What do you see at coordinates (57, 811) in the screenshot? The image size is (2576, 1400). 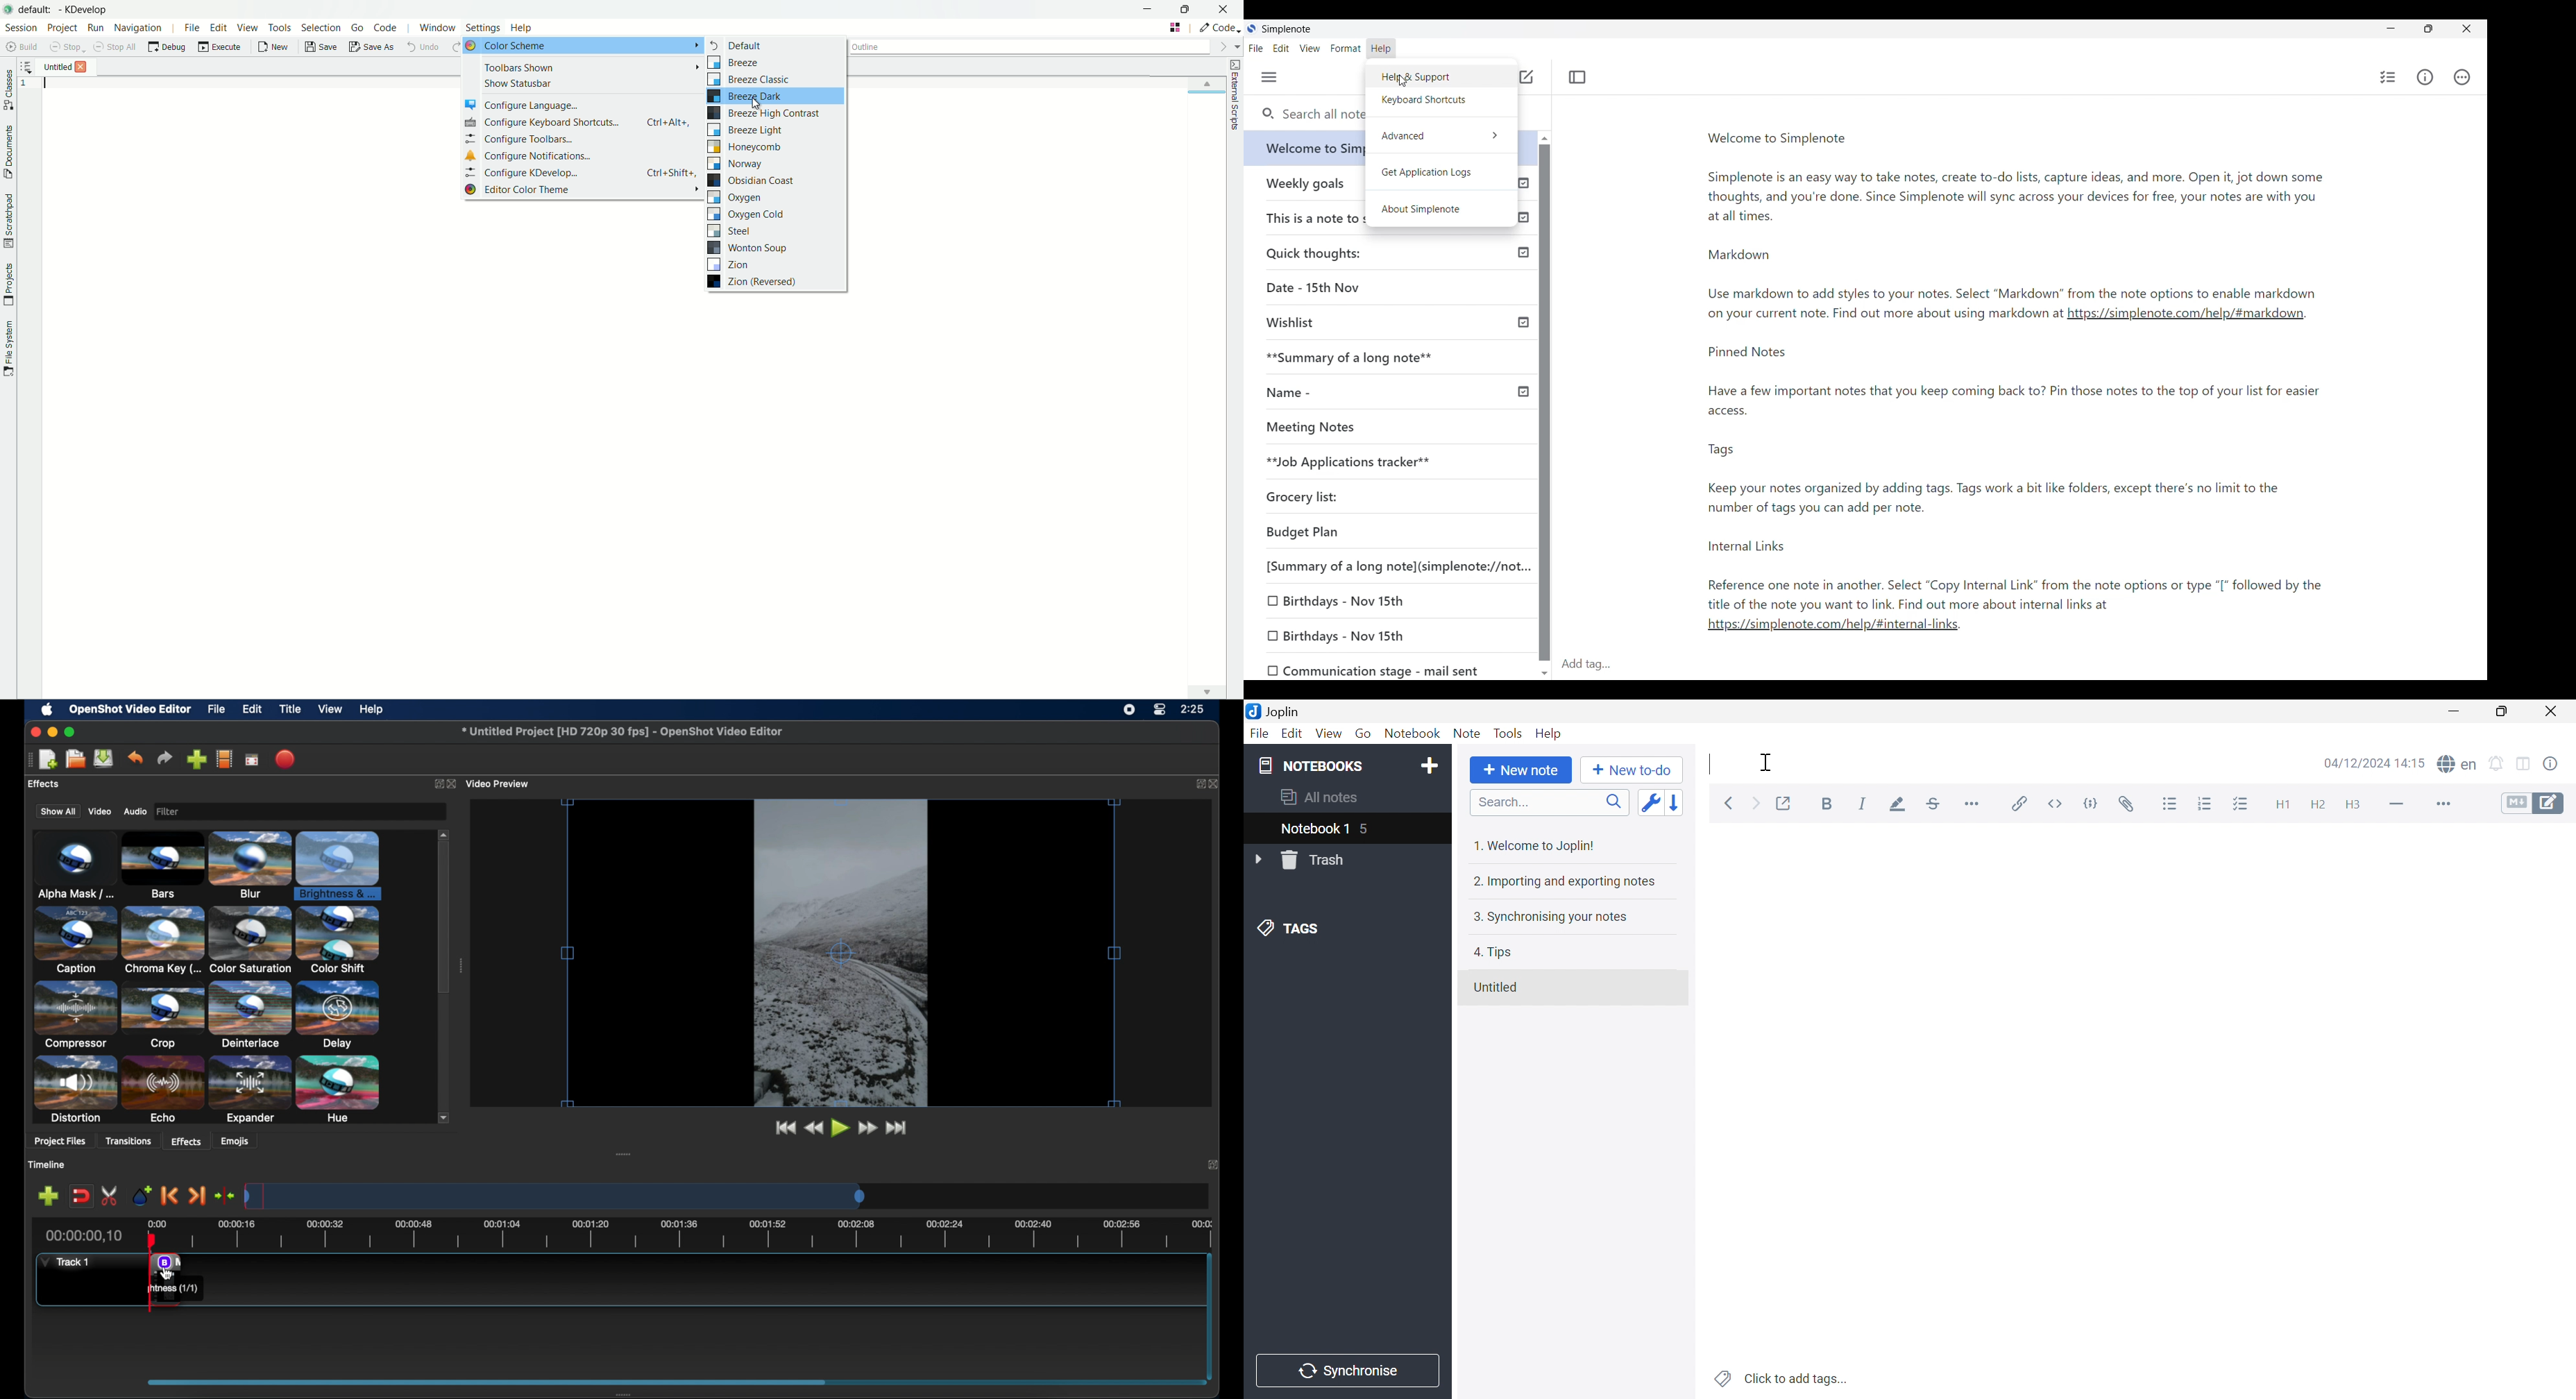 I see `show all` at bounding box center [57, 811].